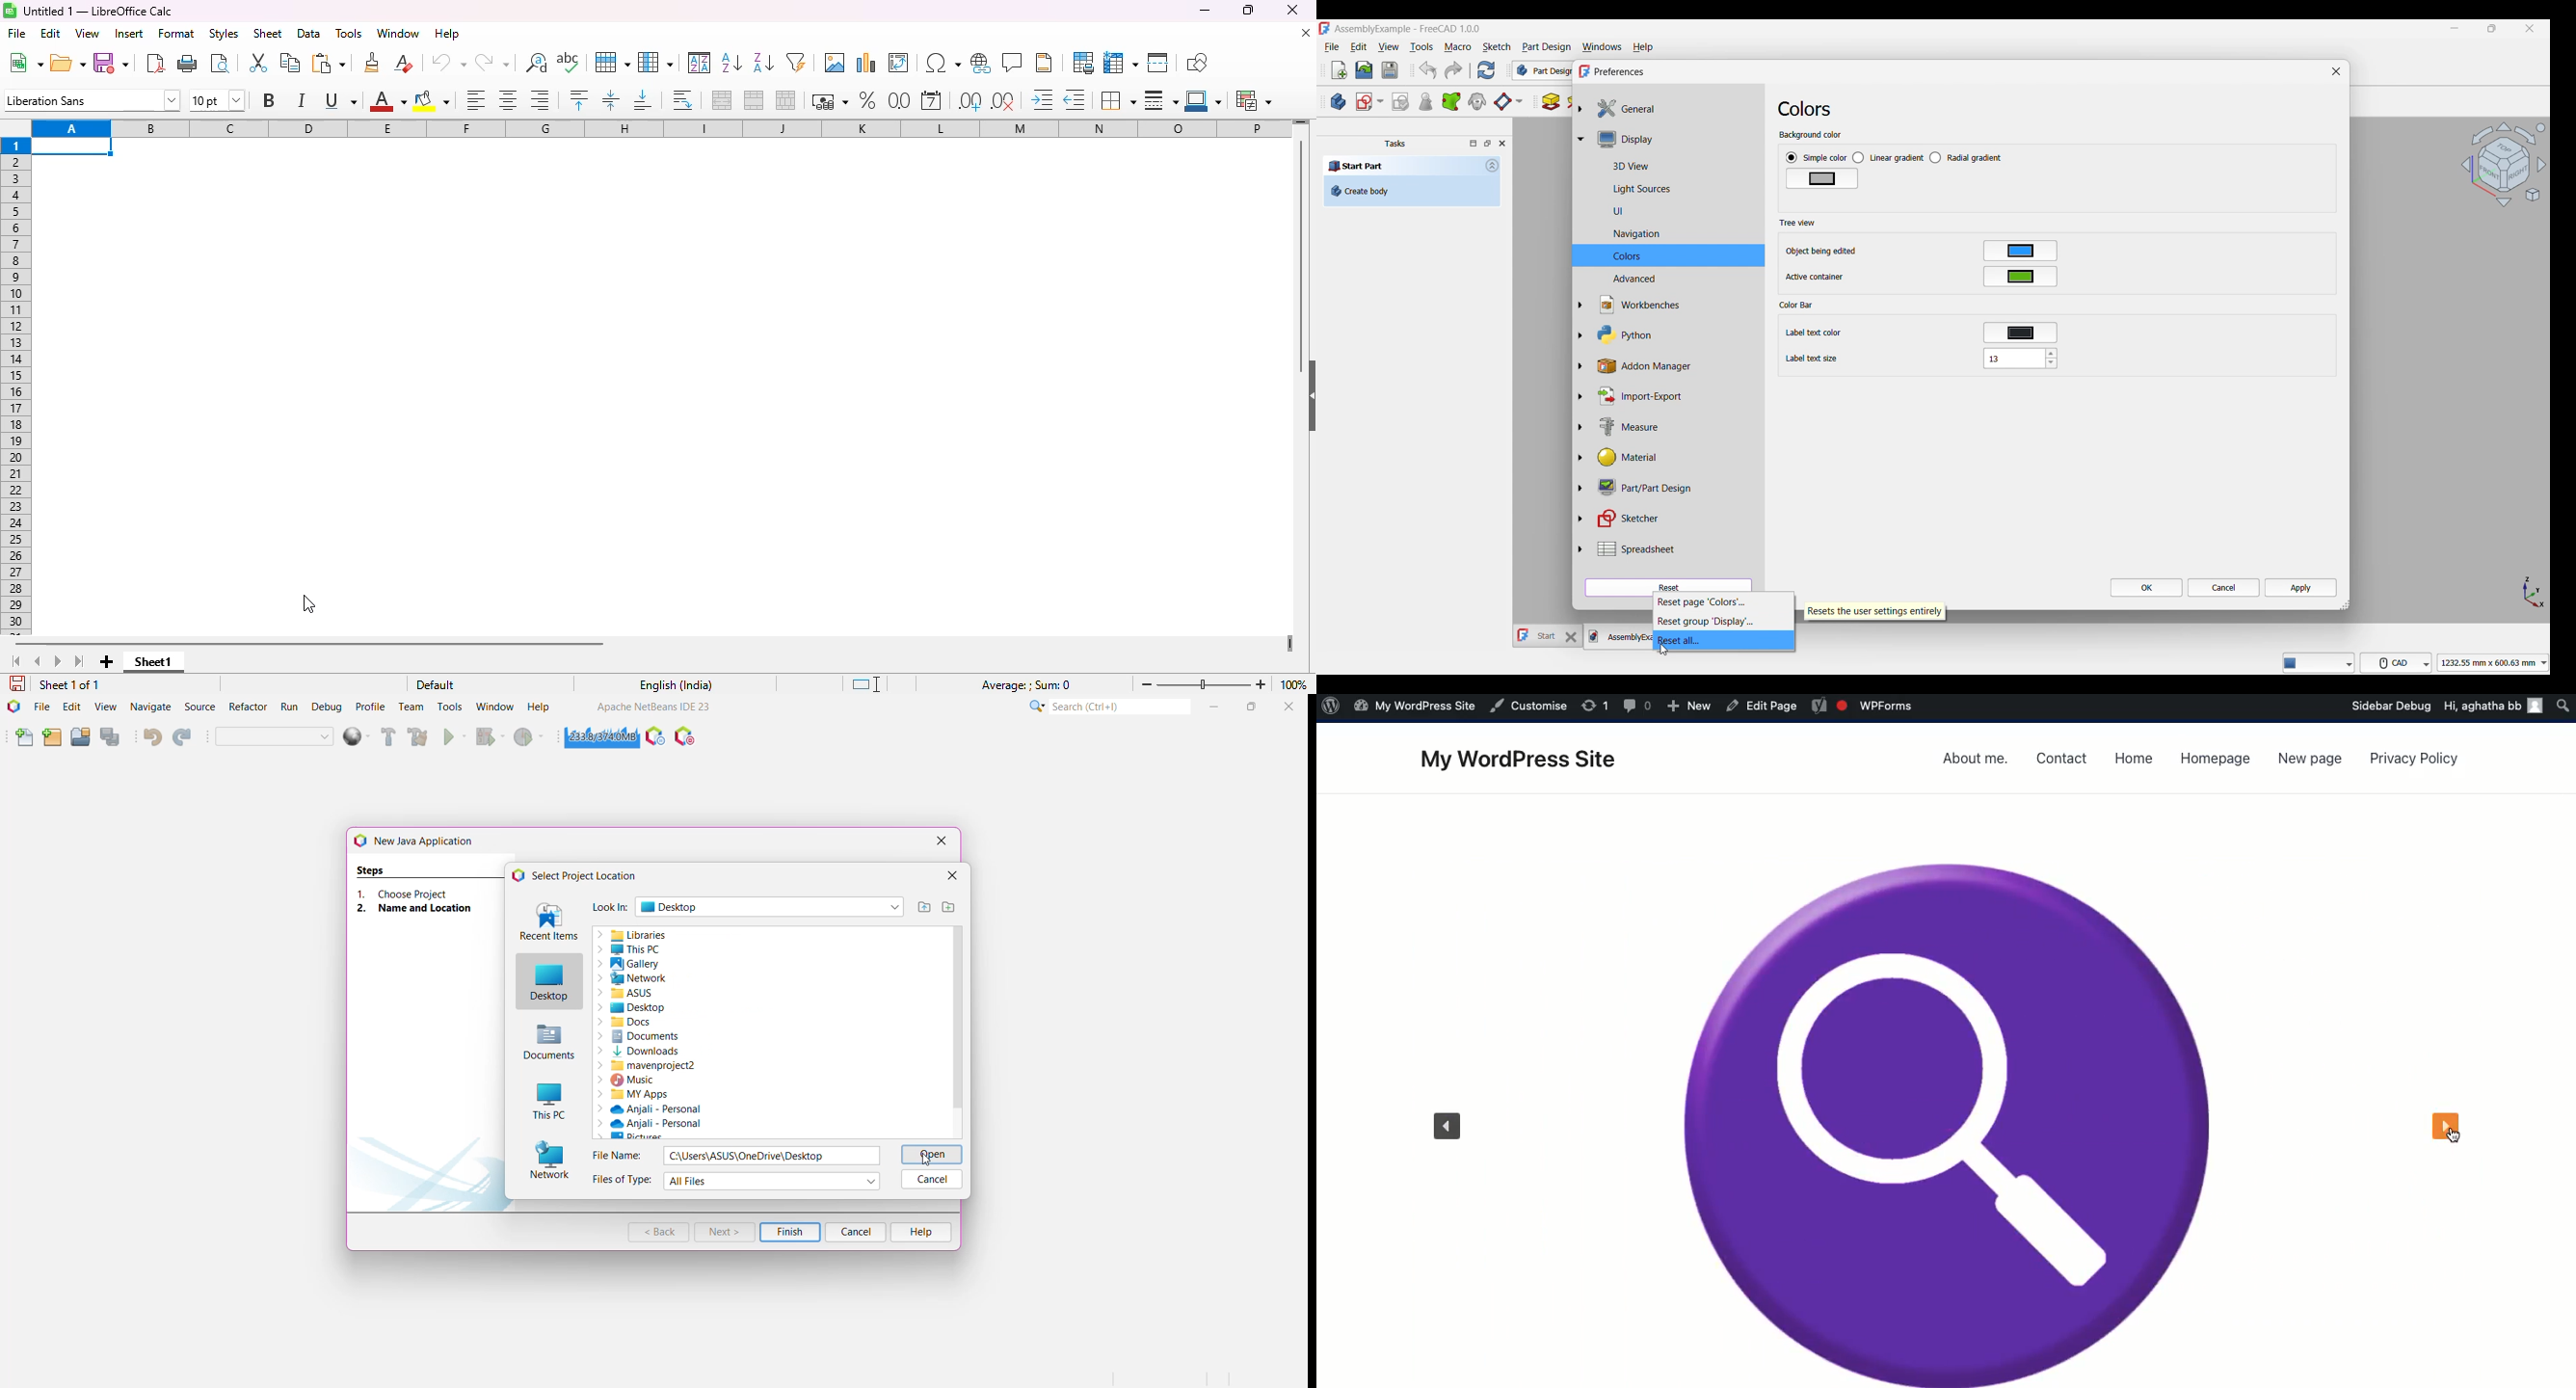 This screenshot has width=2576, height=1400. I want to click on sort descending, so click(764, 63).